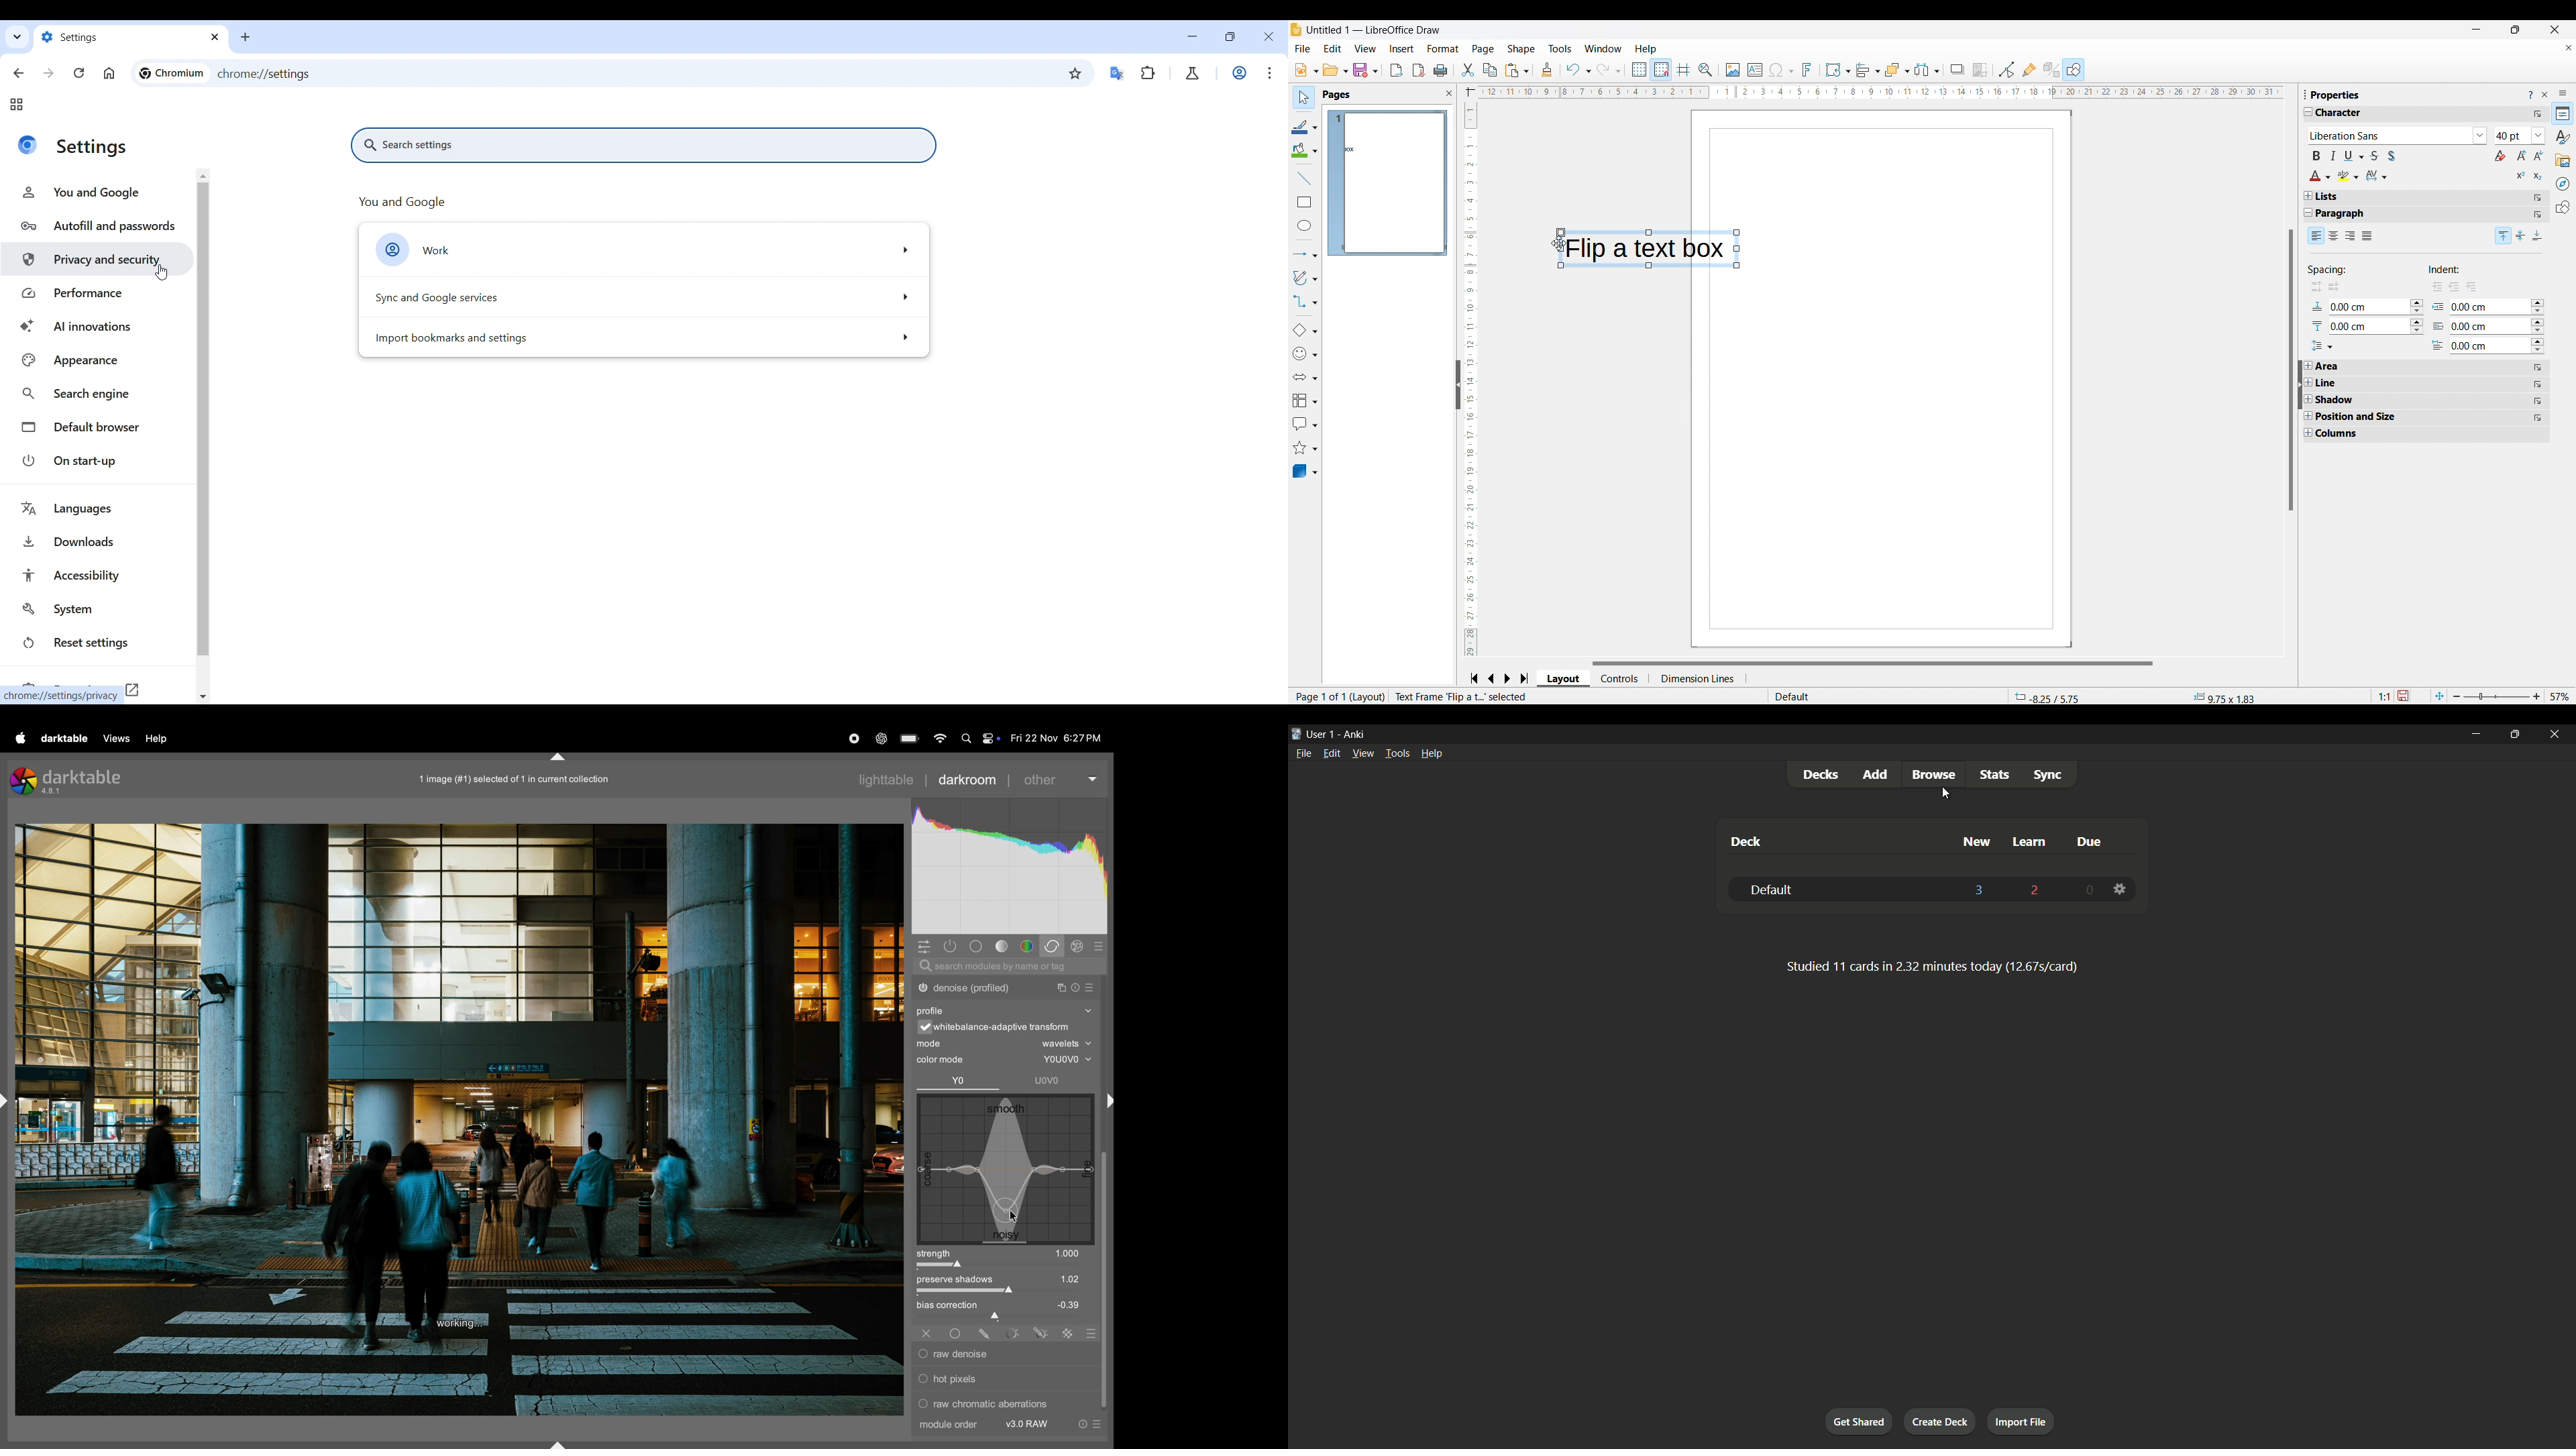 The width and height of the screenshot is (2576, 1456). What do you see at coordinates (1397, 70) in the screenshot?
I see `Export` at bounding box center [1397, 70].